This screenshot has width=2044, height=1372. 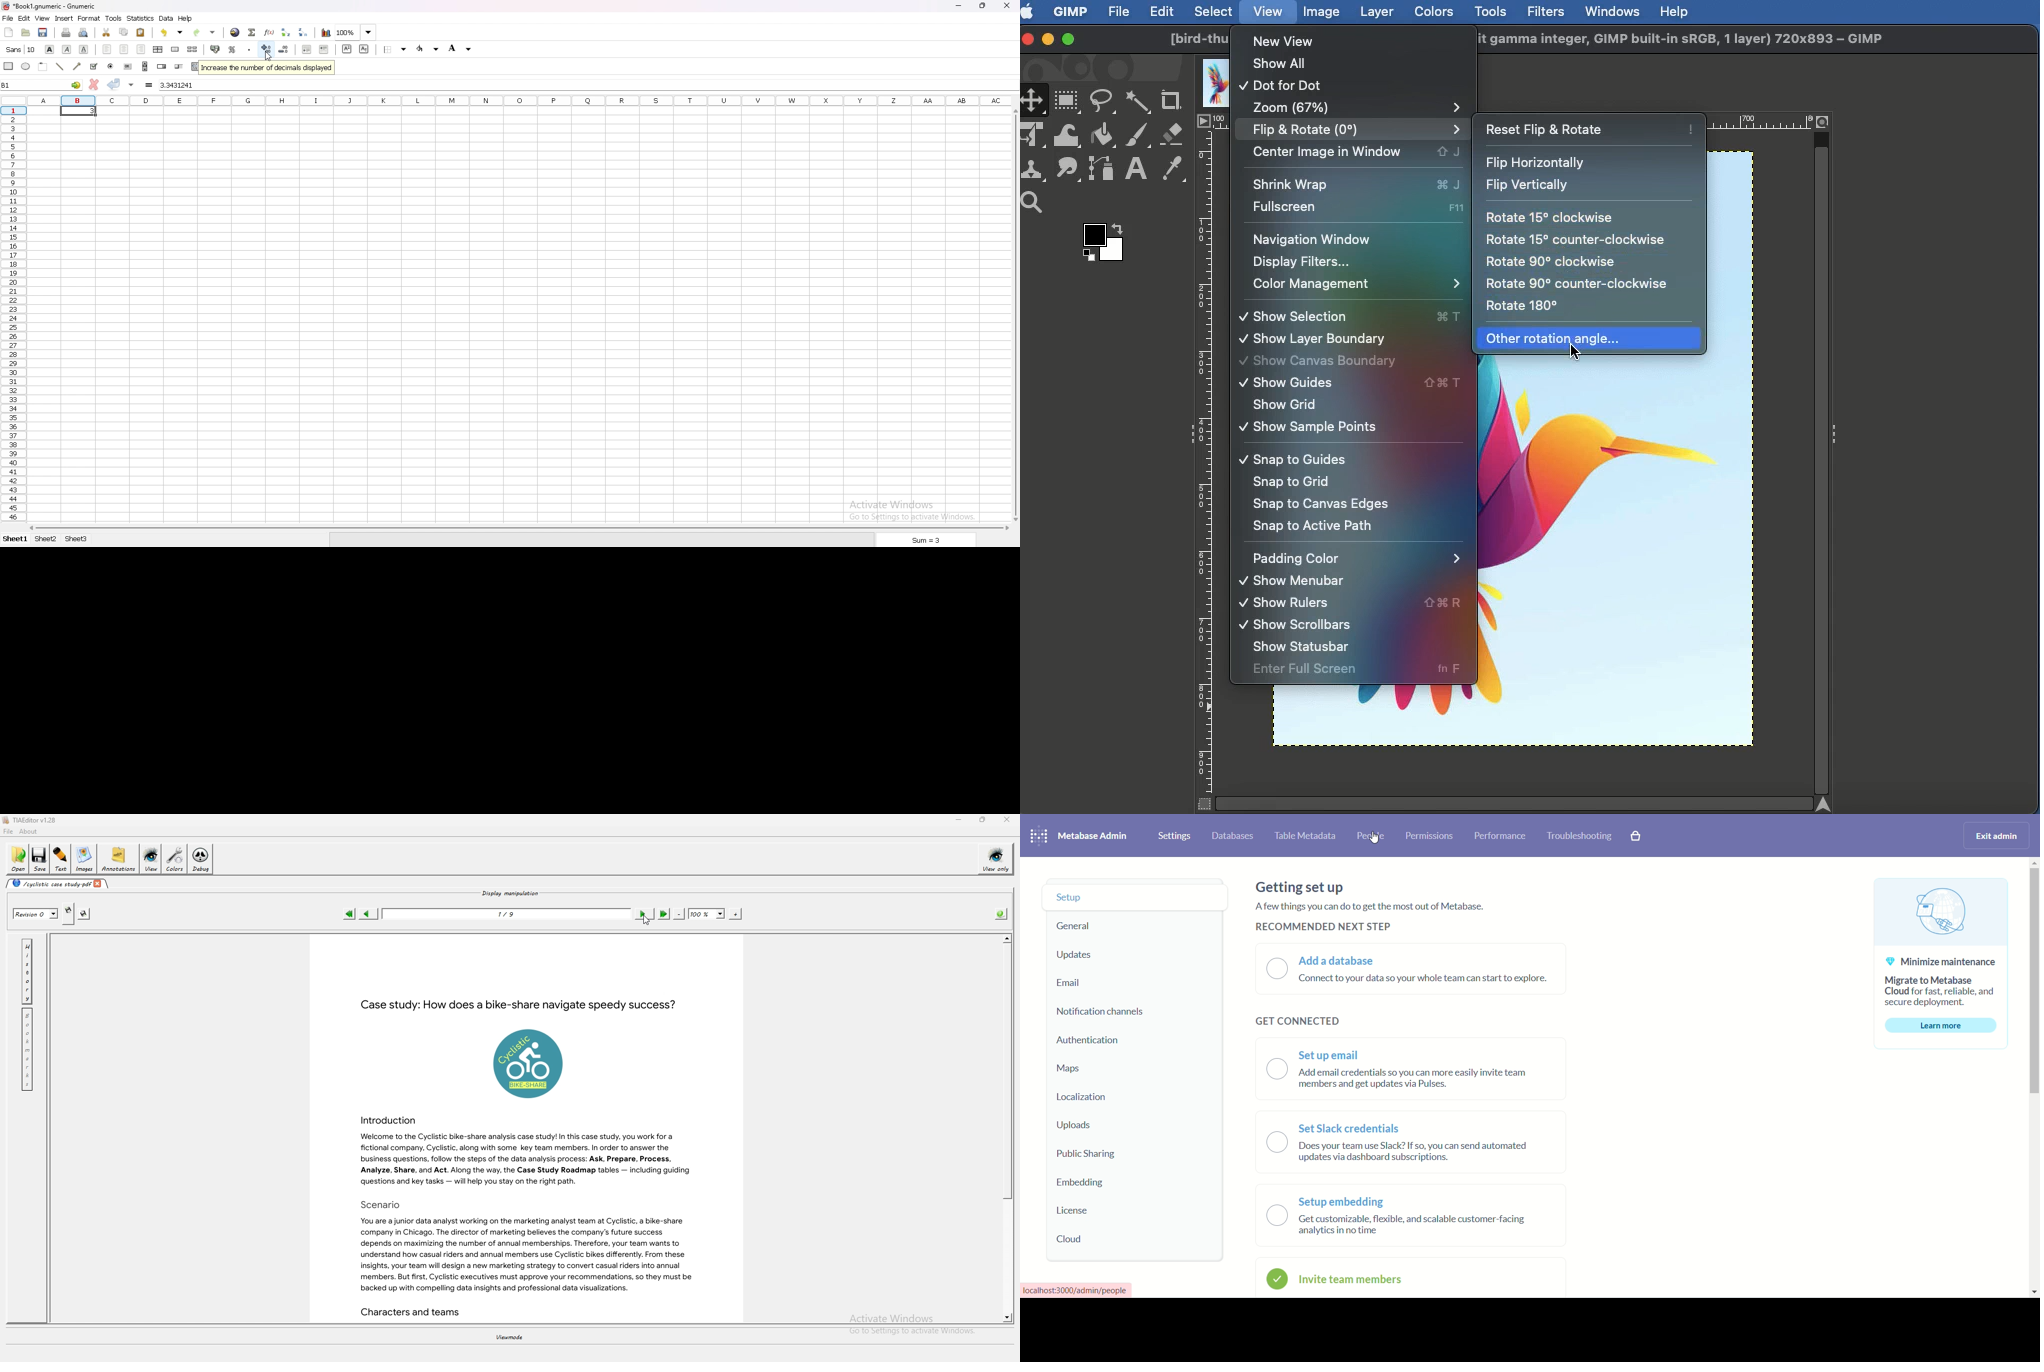 I want to click on accept changes in multiple cells, so click(x=132, y=85).